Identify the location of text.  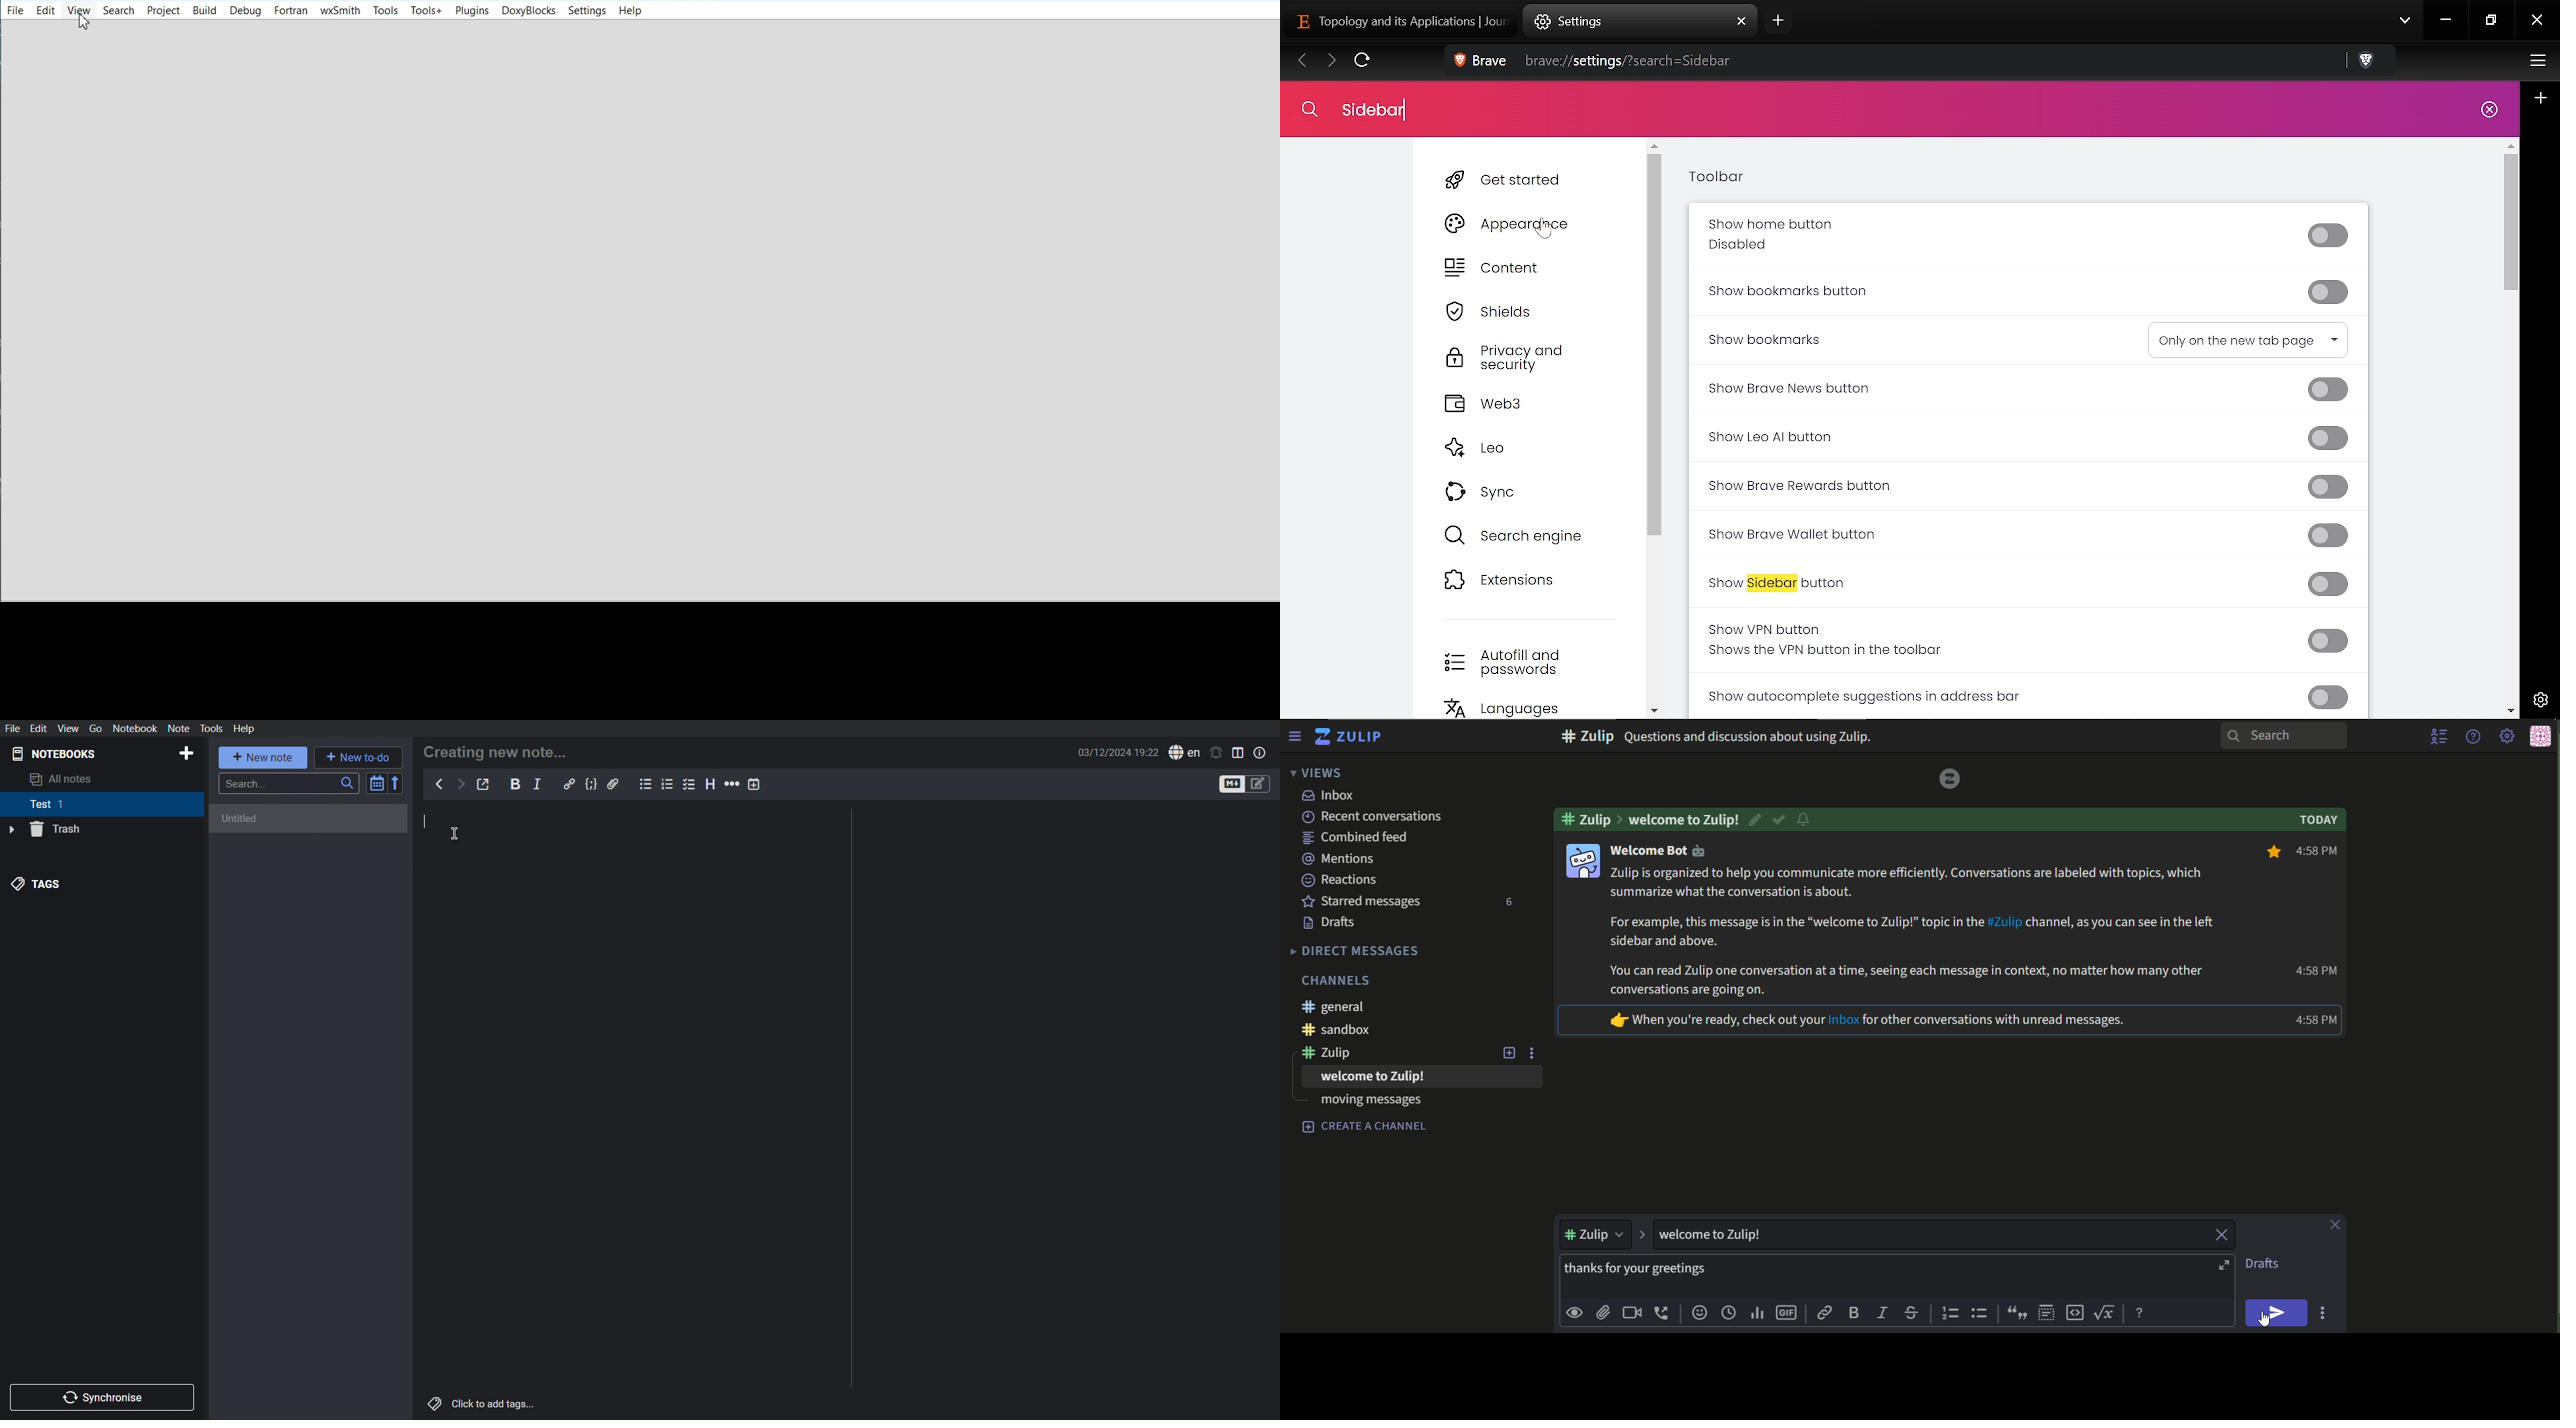
(1356, 950).